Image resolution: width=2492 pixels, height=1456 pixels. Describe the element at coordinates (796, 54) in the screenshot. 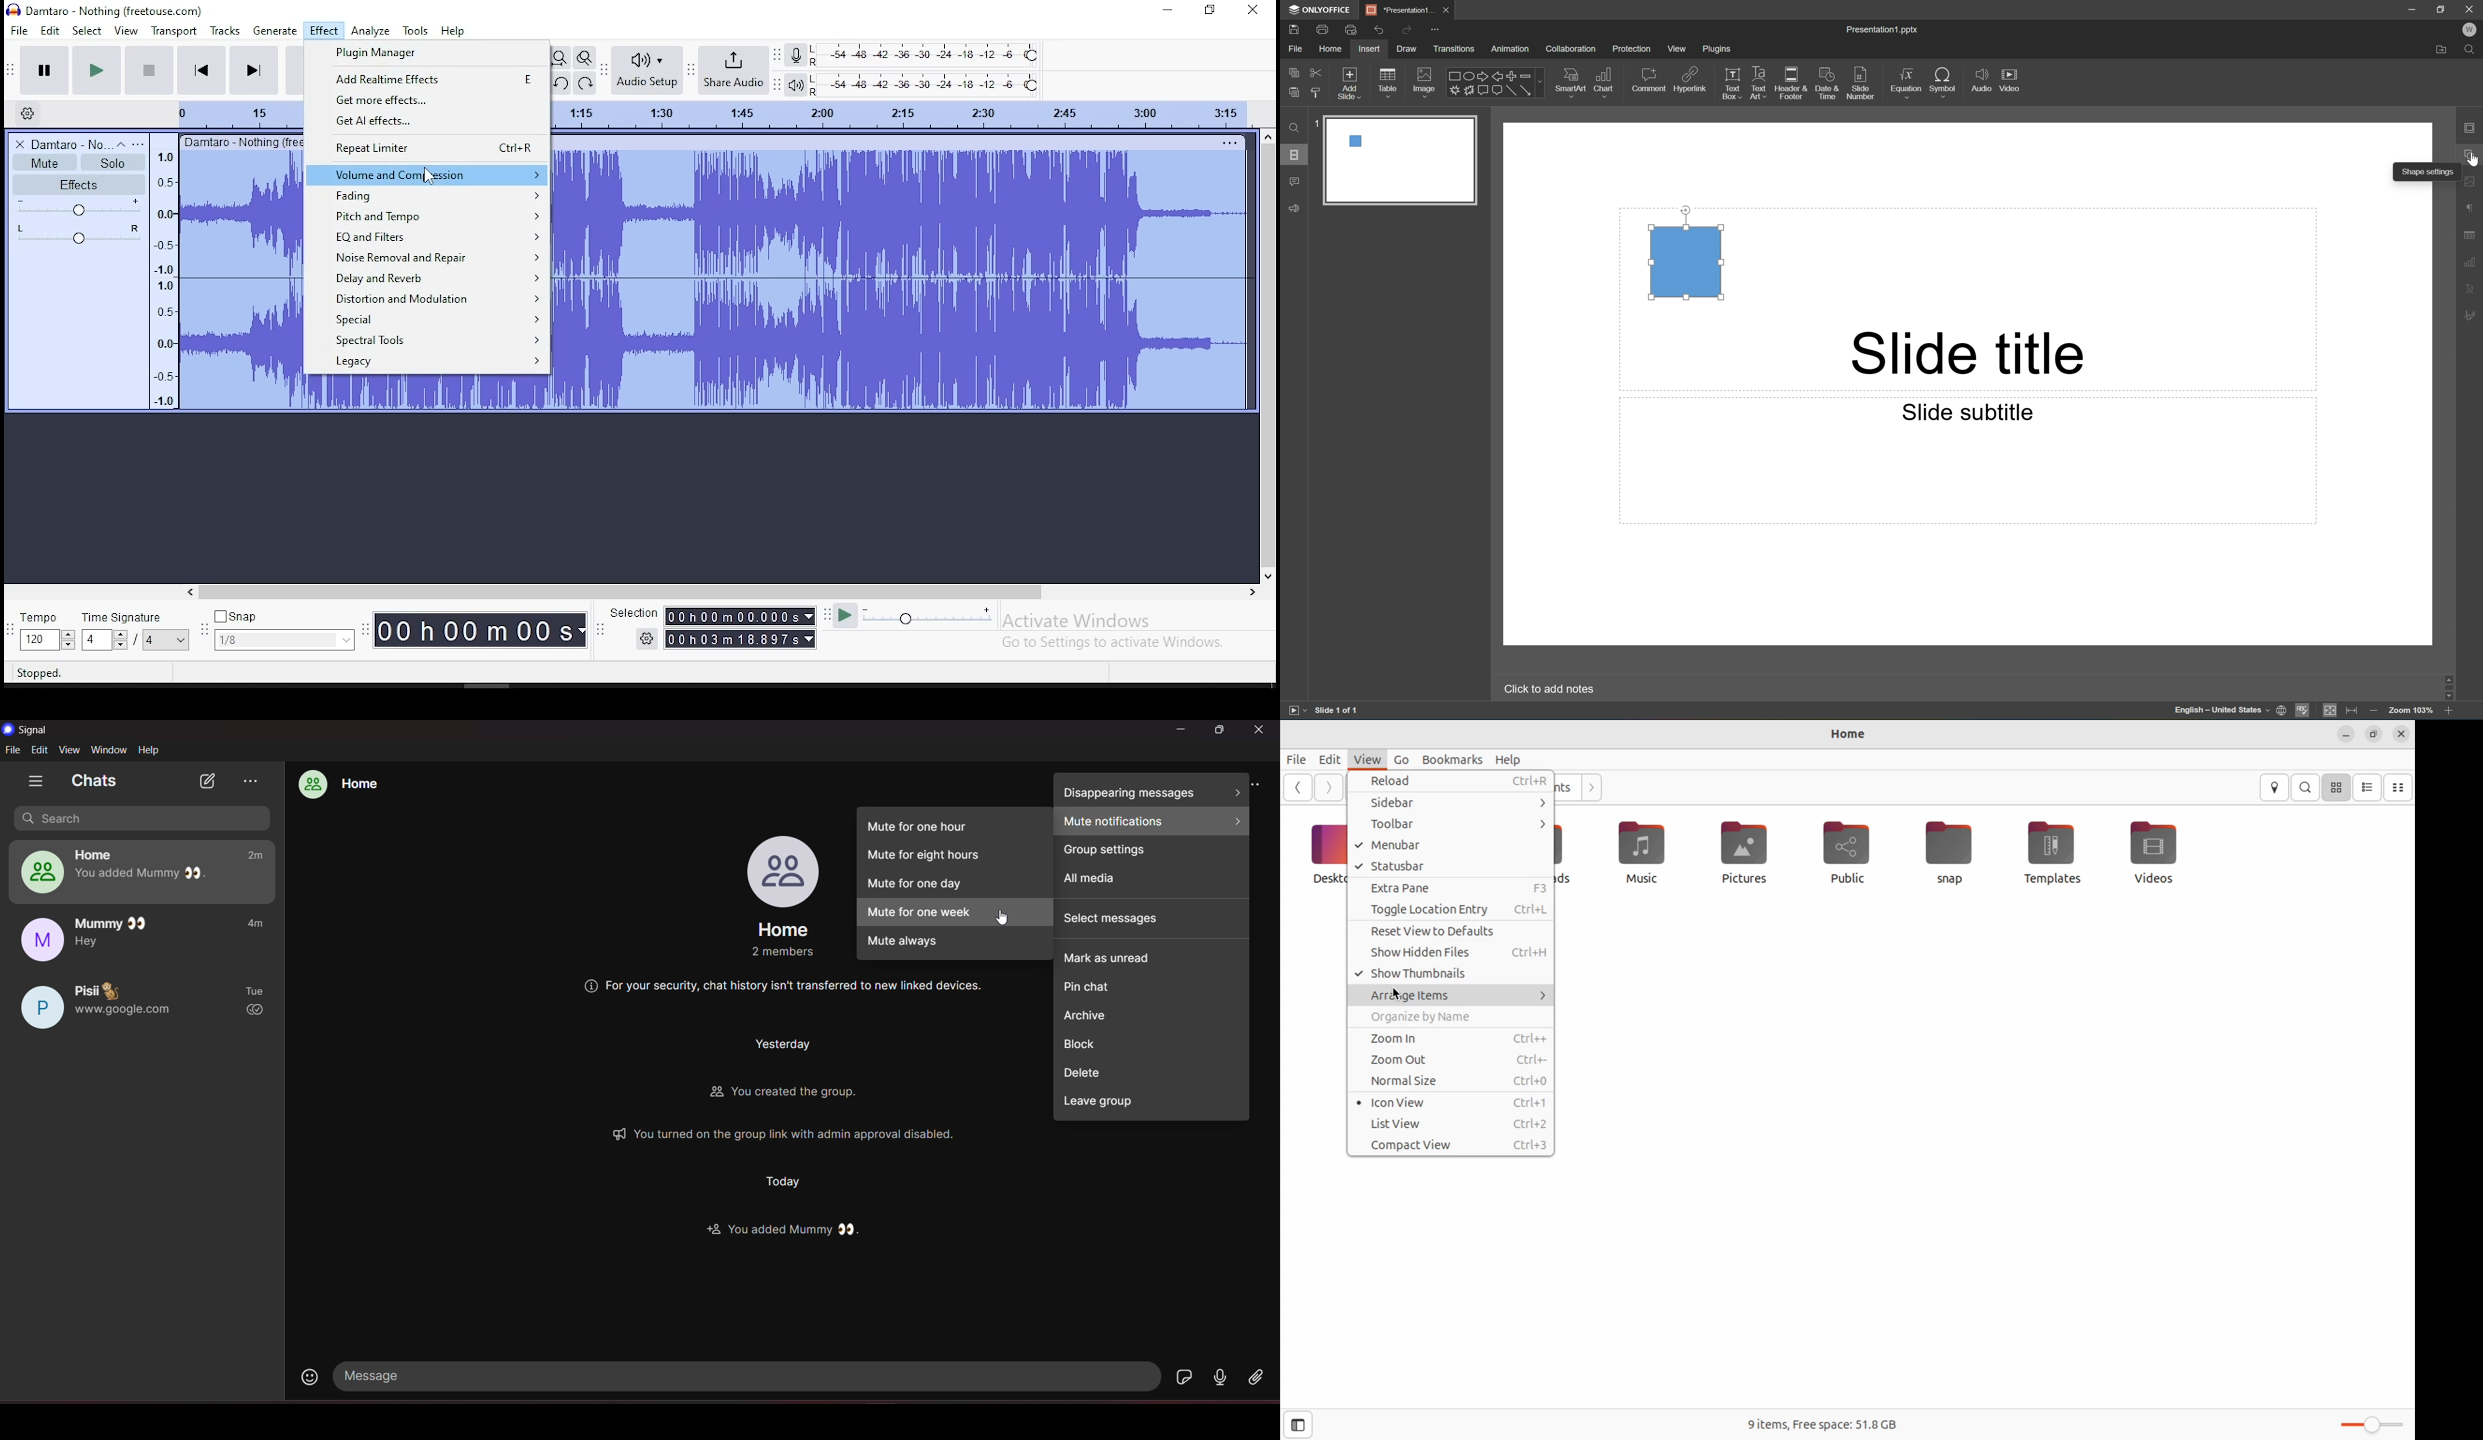

I see `record meter` at that location.